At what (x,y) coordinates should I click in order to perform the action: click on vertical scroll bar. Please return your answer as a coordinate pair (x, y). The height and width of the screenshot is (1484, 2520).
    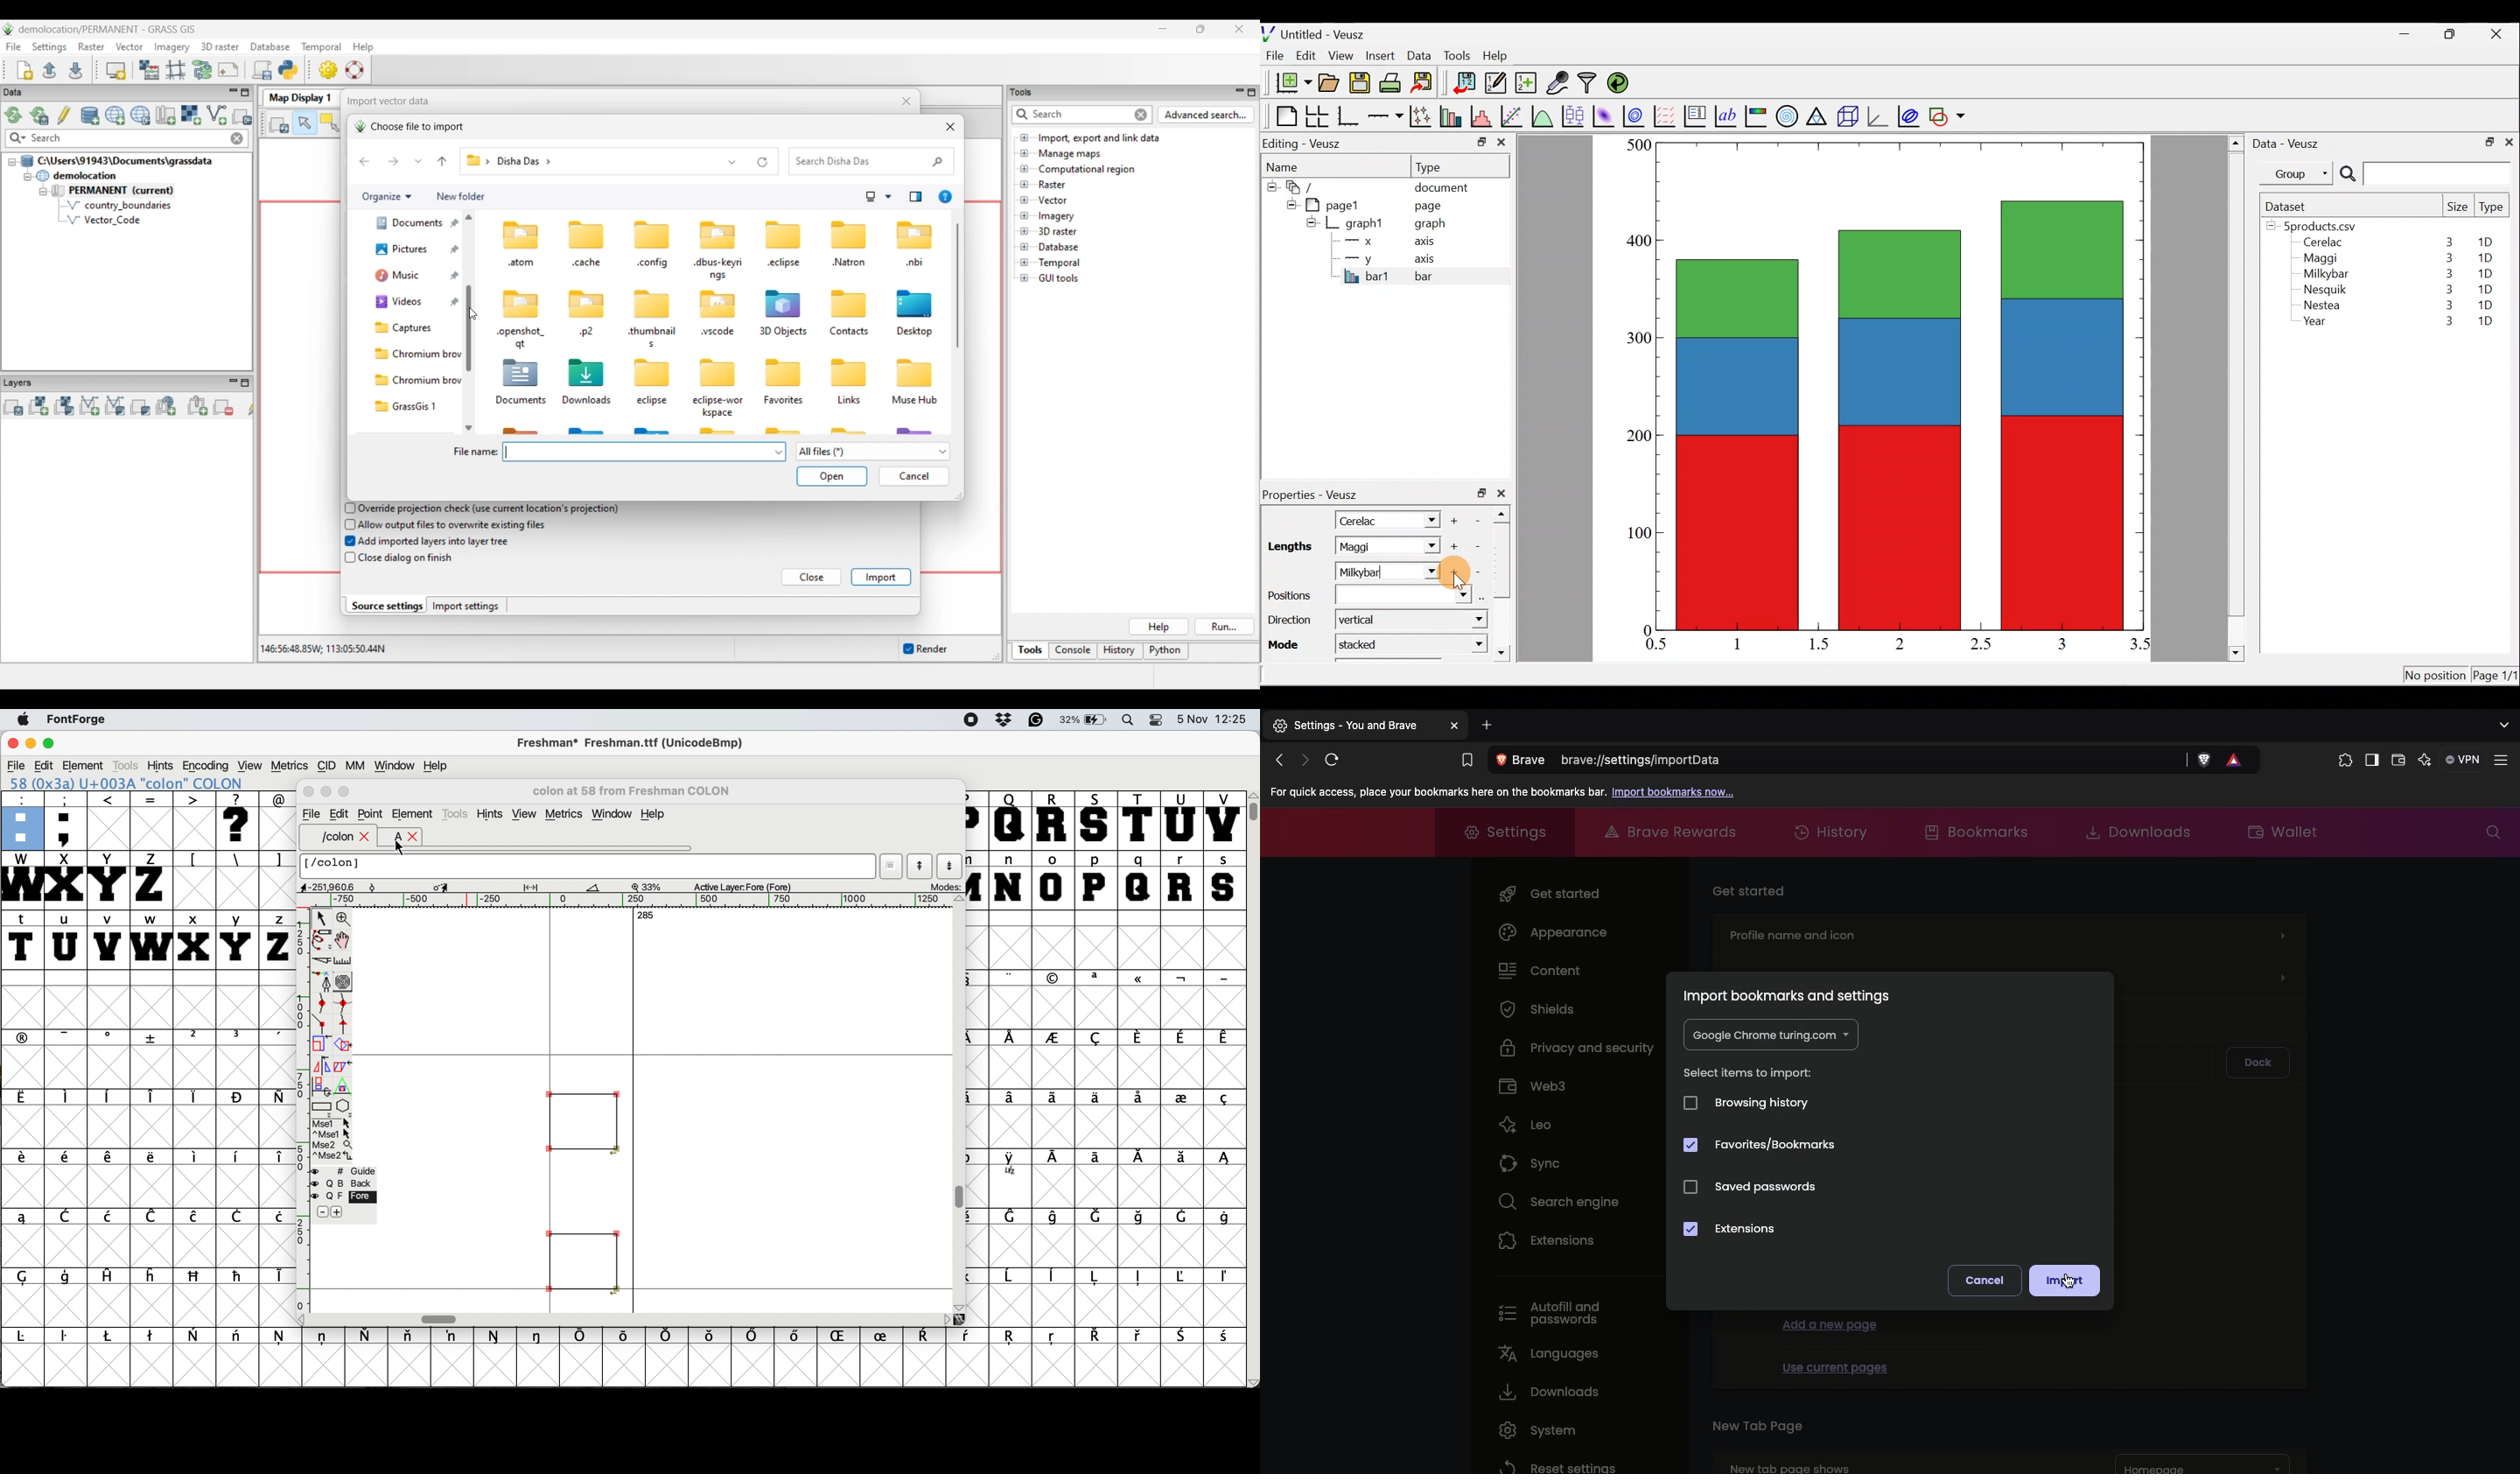
    Looking at the image, I should click on (960, 1104).